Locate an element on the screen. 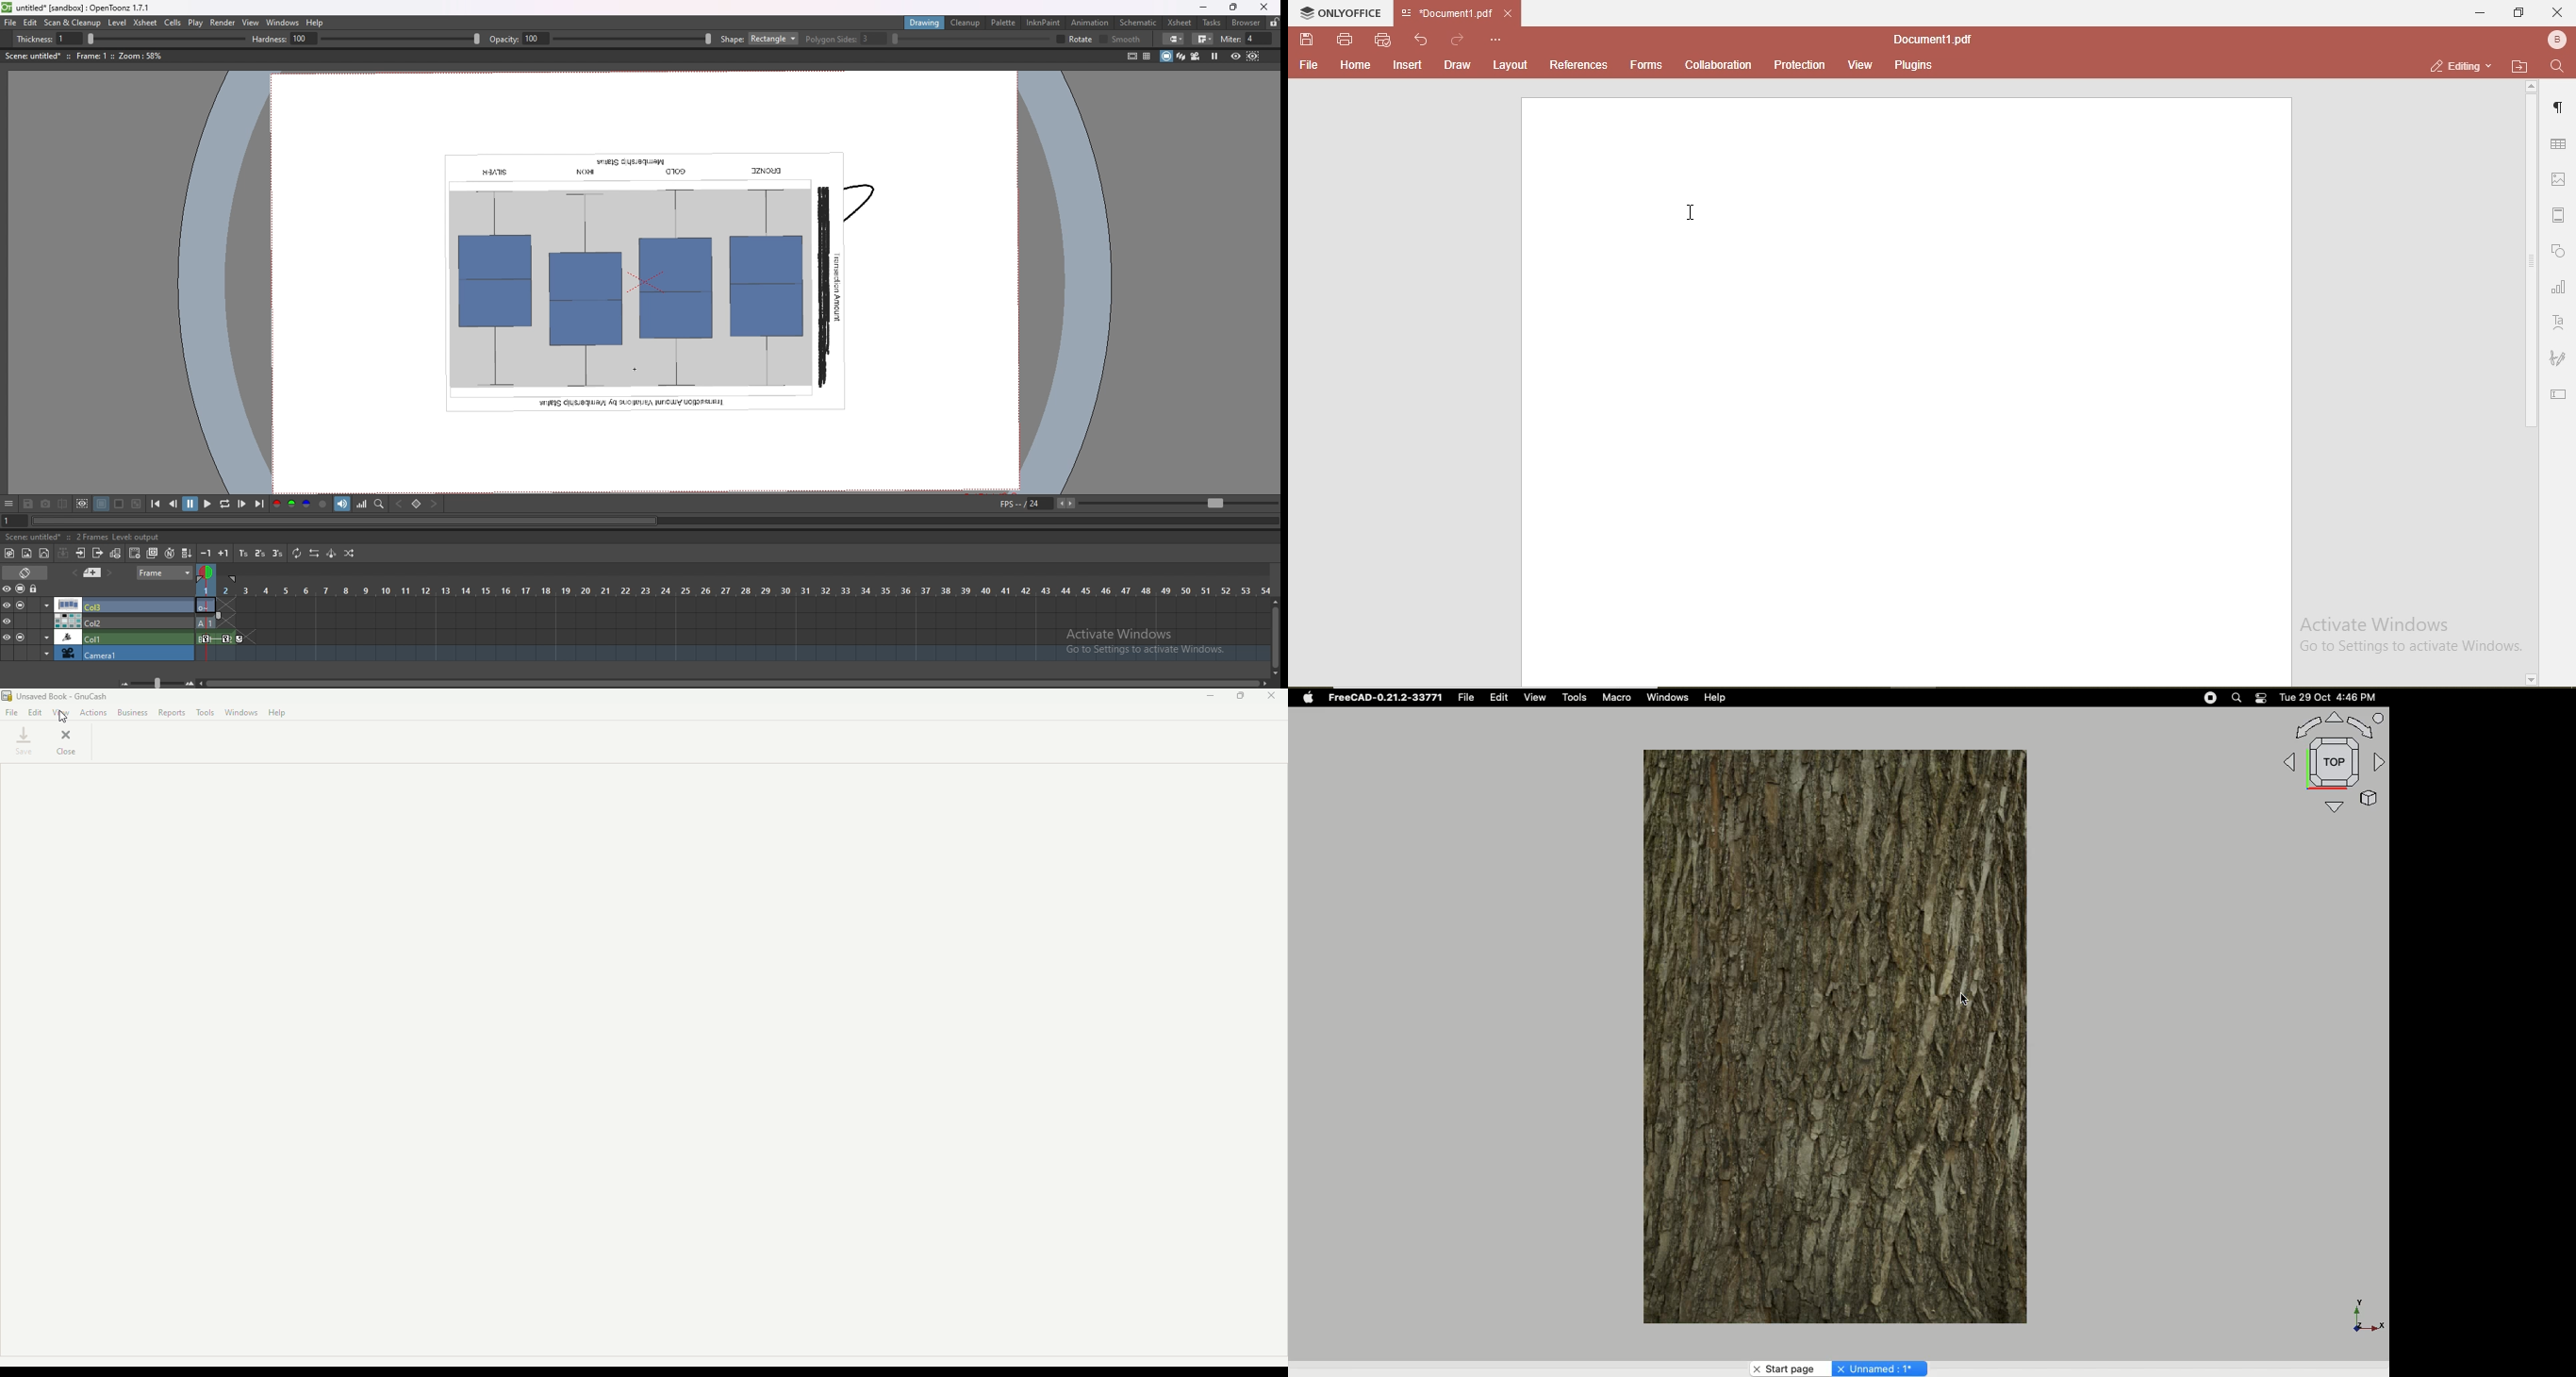  redo is located at coordinates (1458, 41).